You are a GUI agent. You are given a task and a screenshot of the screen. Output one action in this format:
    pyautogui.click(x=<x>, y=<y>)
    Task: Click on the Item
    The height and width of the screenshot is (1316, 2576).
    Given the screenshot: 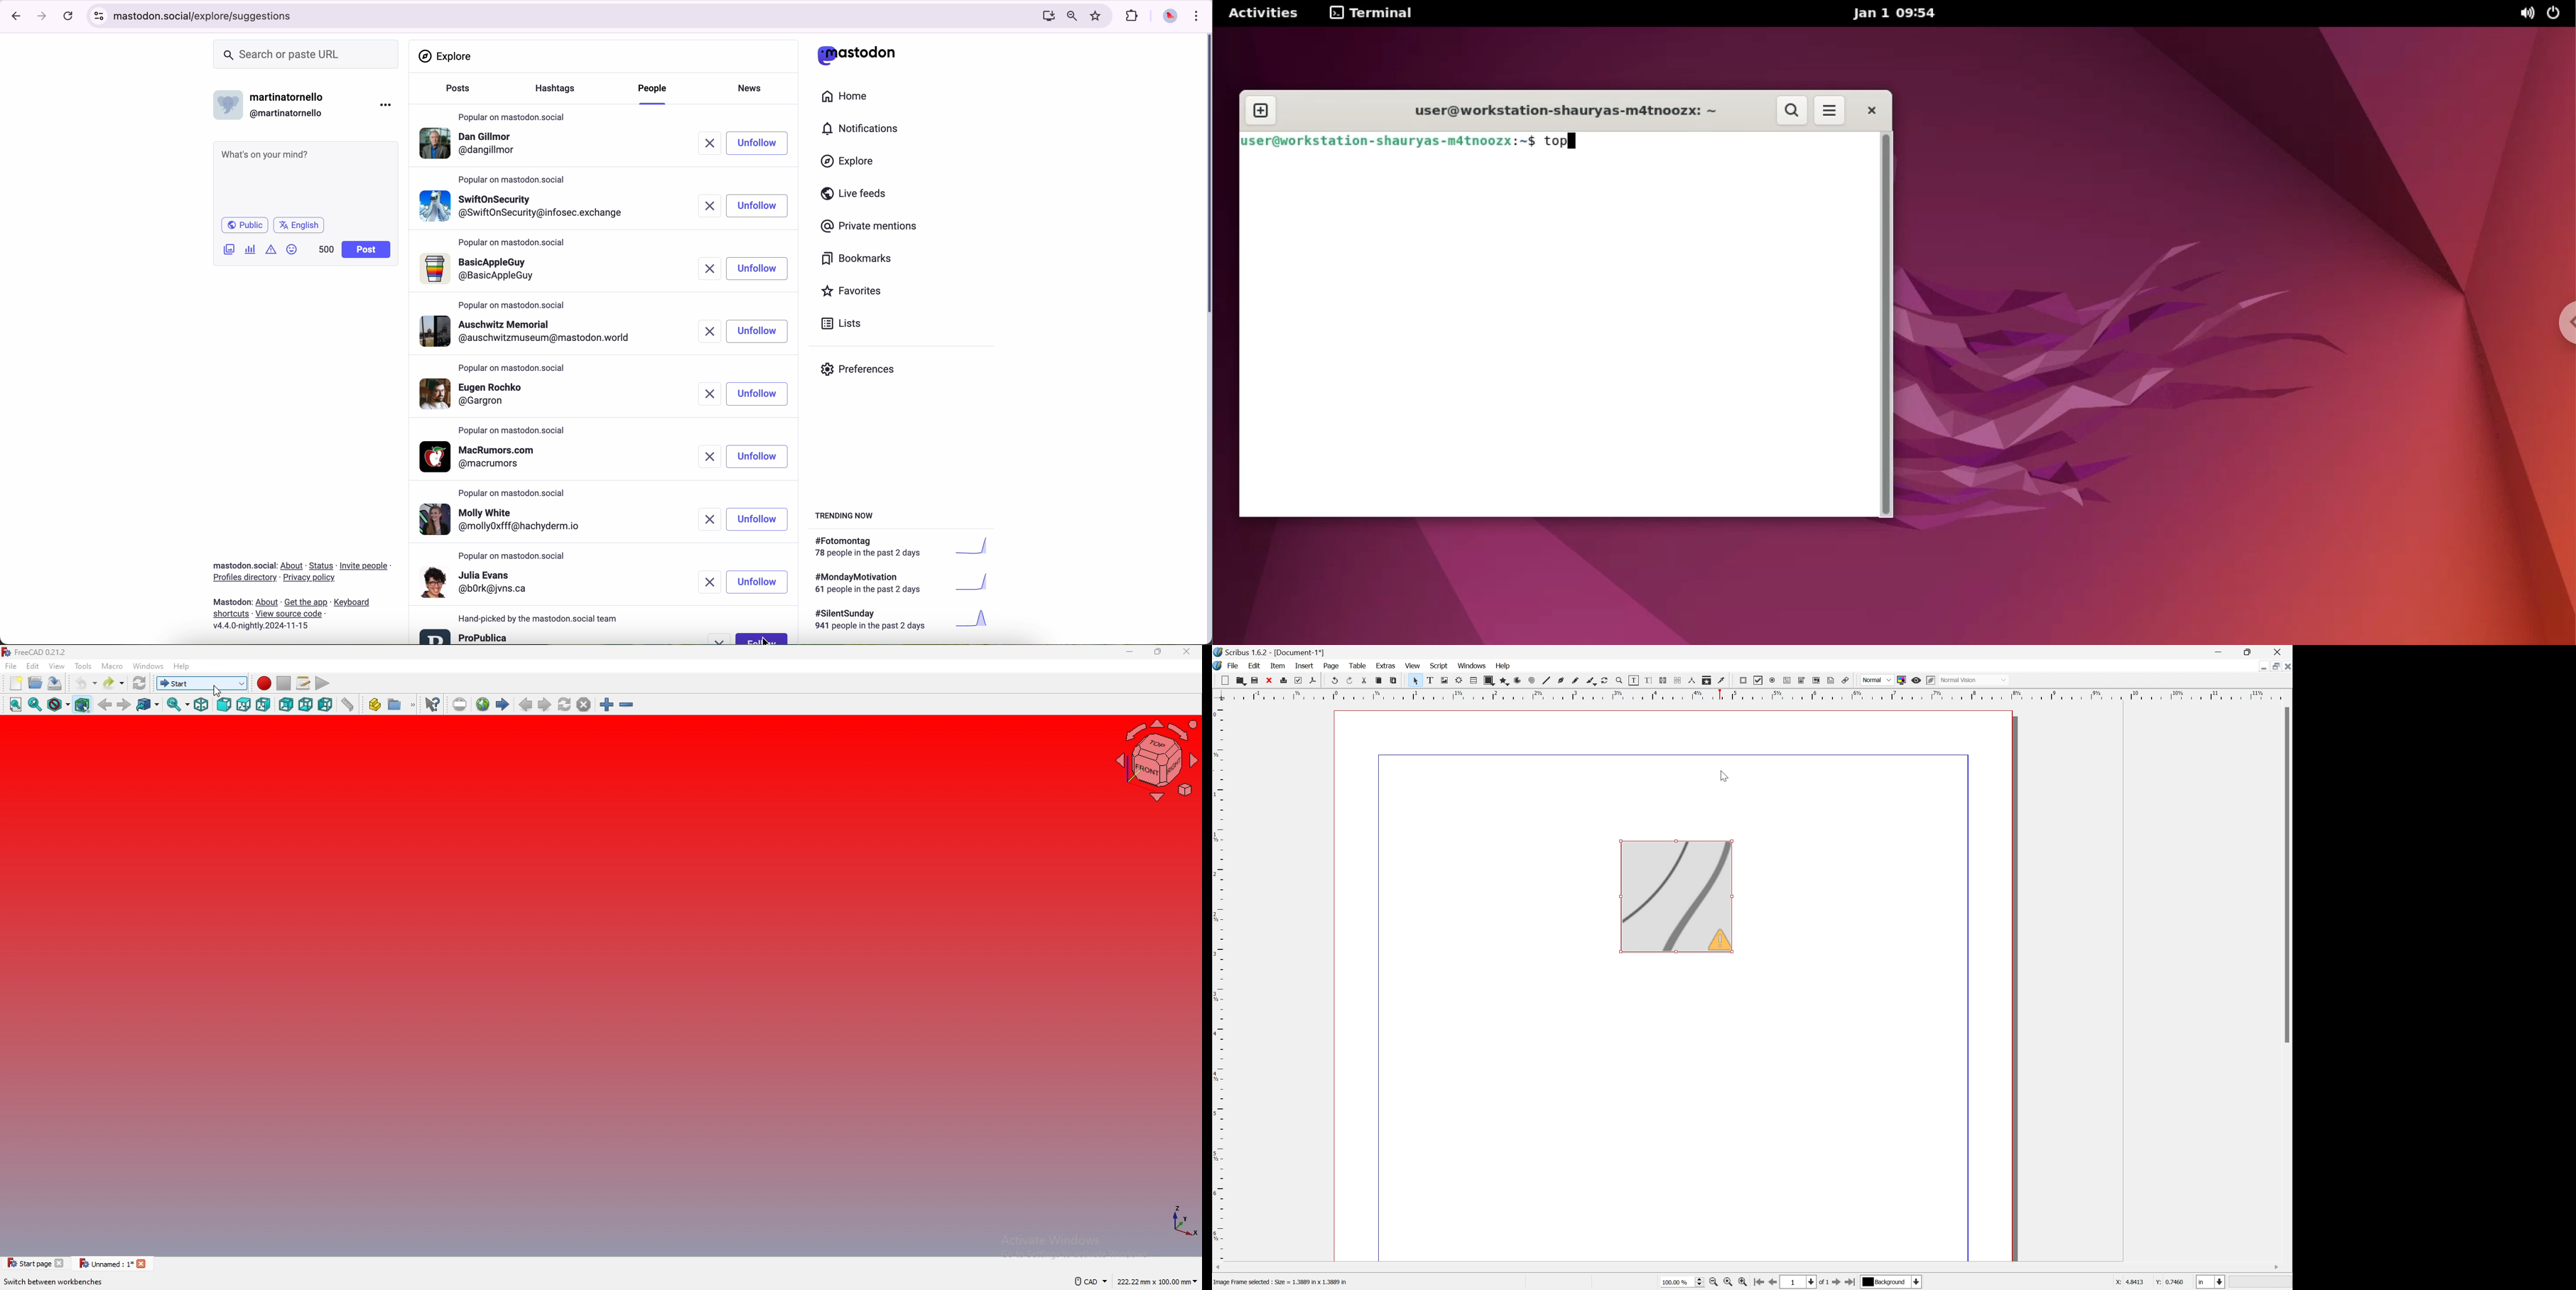 What is the action you would take?
    pyautogui.click(x=1277, y=666)
    